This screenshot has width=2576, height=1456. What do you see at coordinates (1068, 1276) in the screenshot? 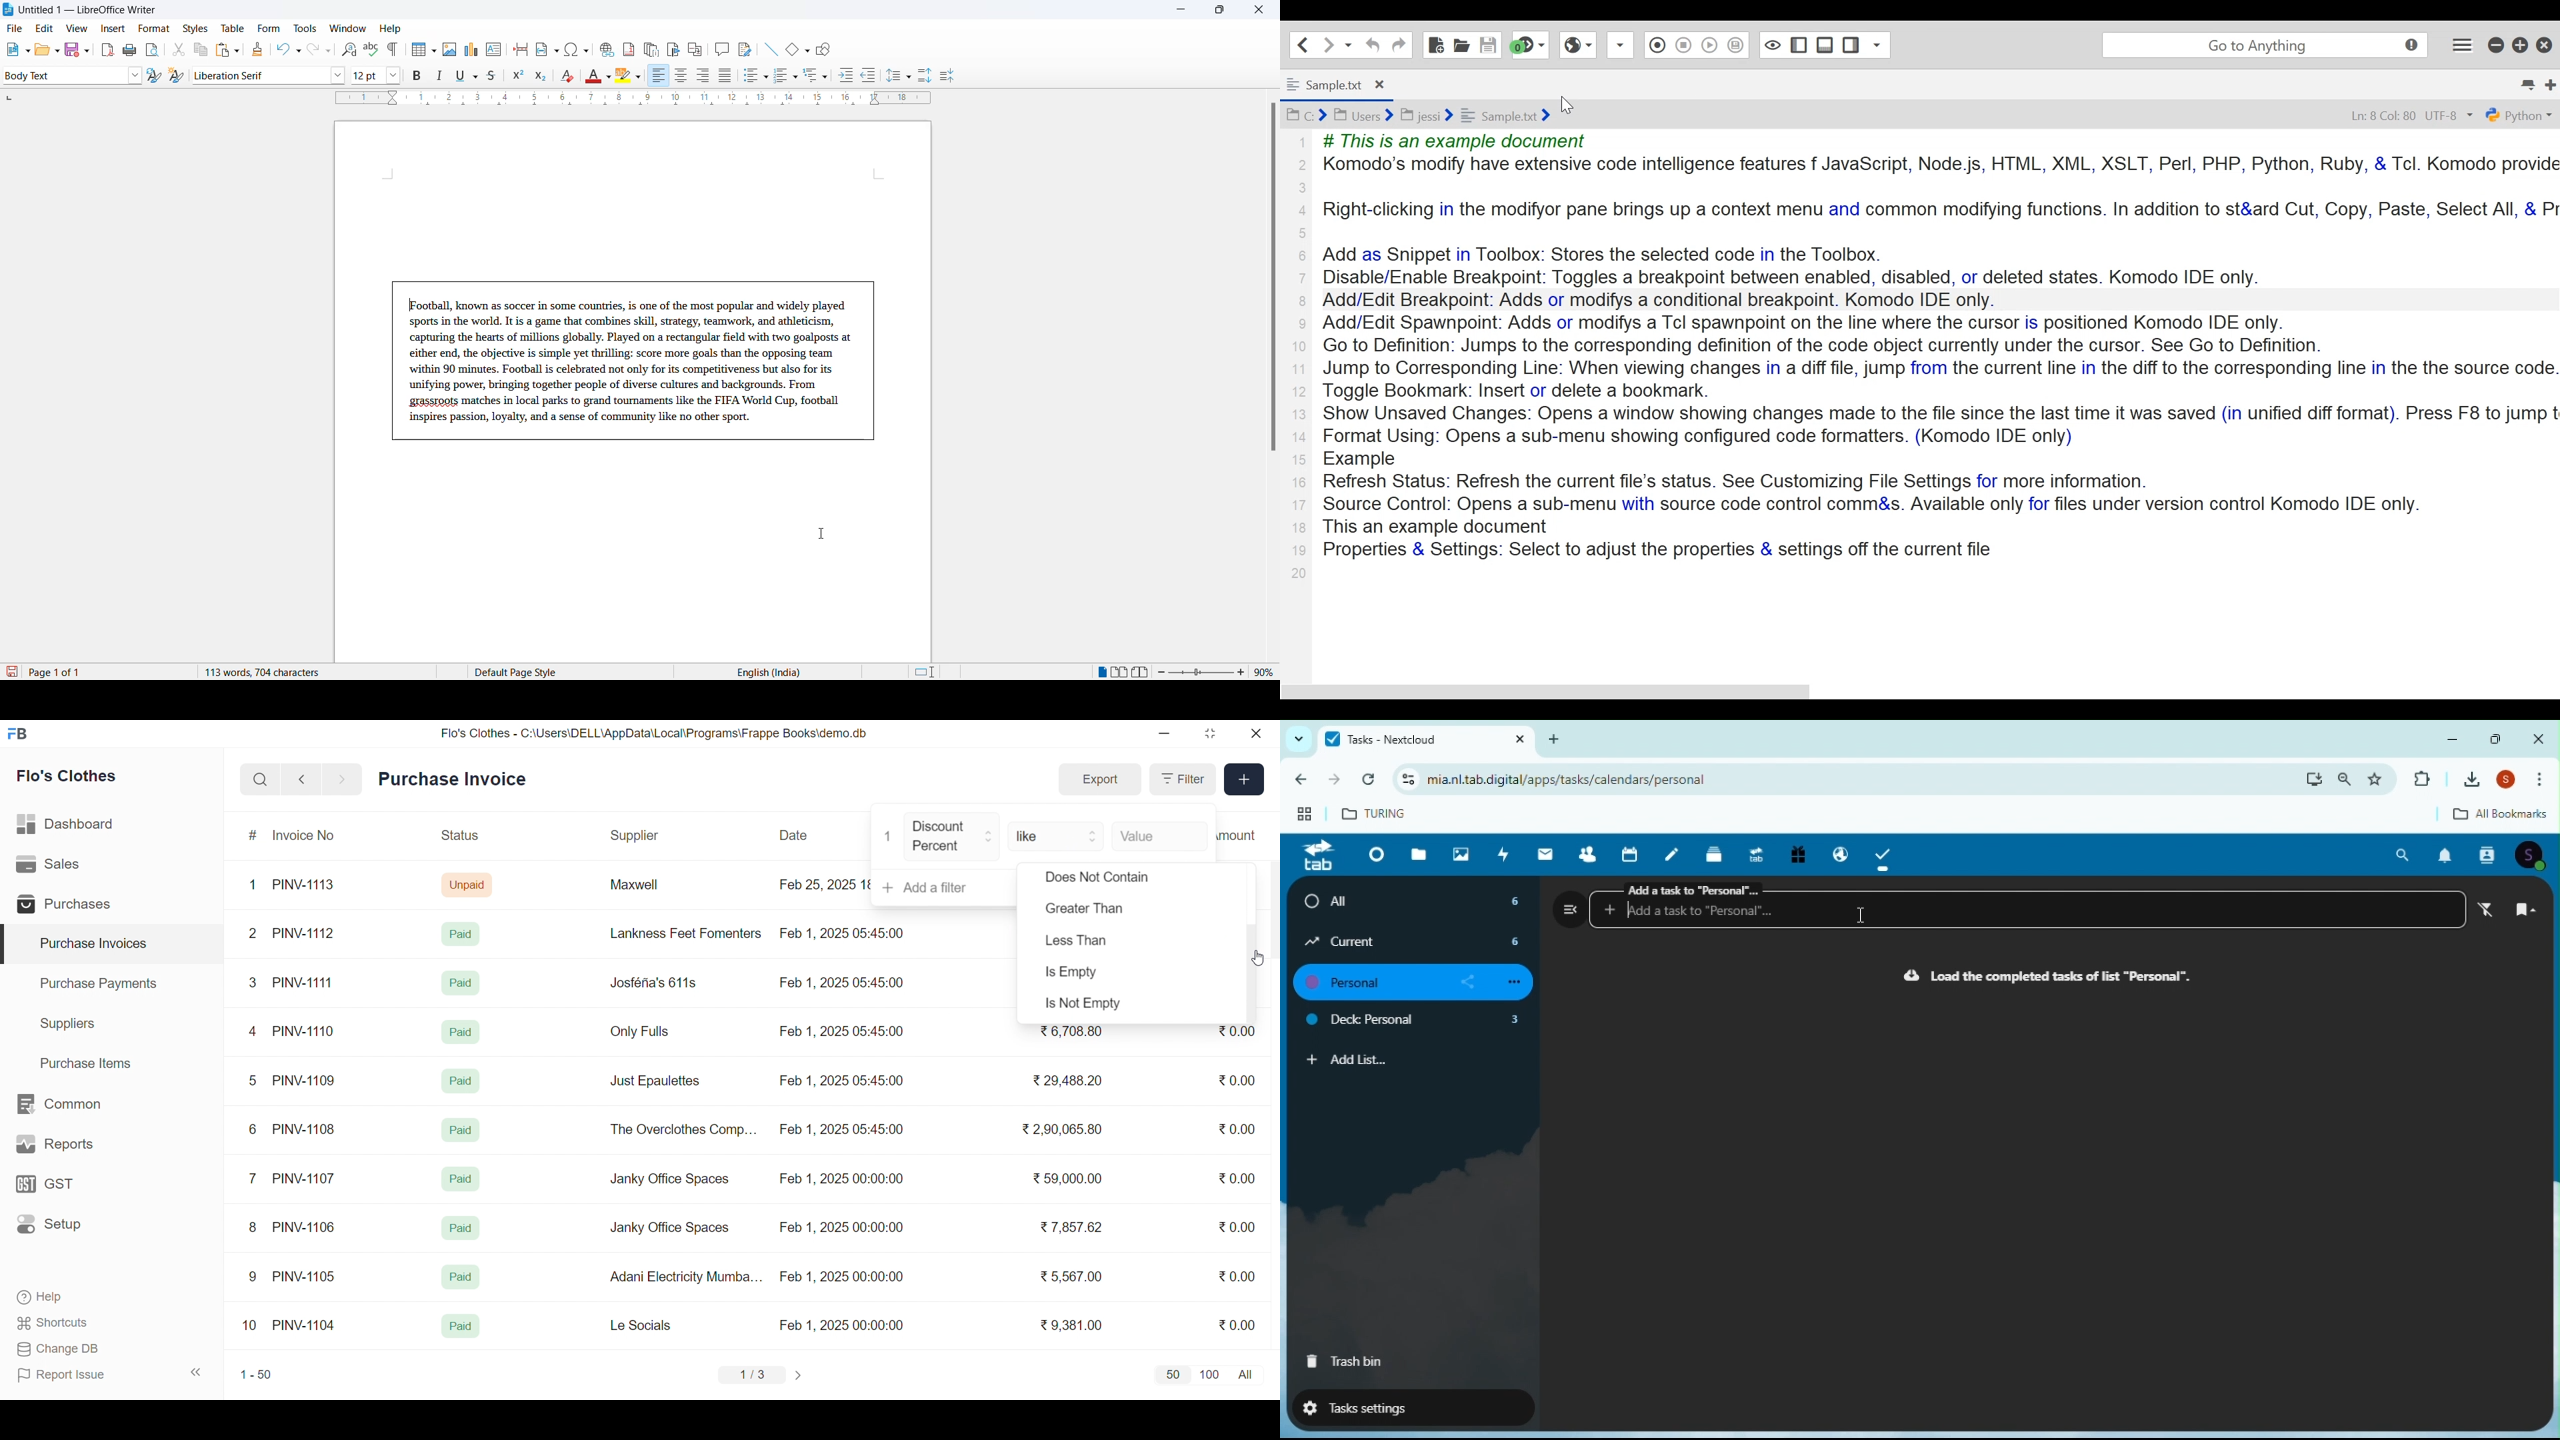
I see `₹ 5,567.00` at bounding box center [1068, 1276].